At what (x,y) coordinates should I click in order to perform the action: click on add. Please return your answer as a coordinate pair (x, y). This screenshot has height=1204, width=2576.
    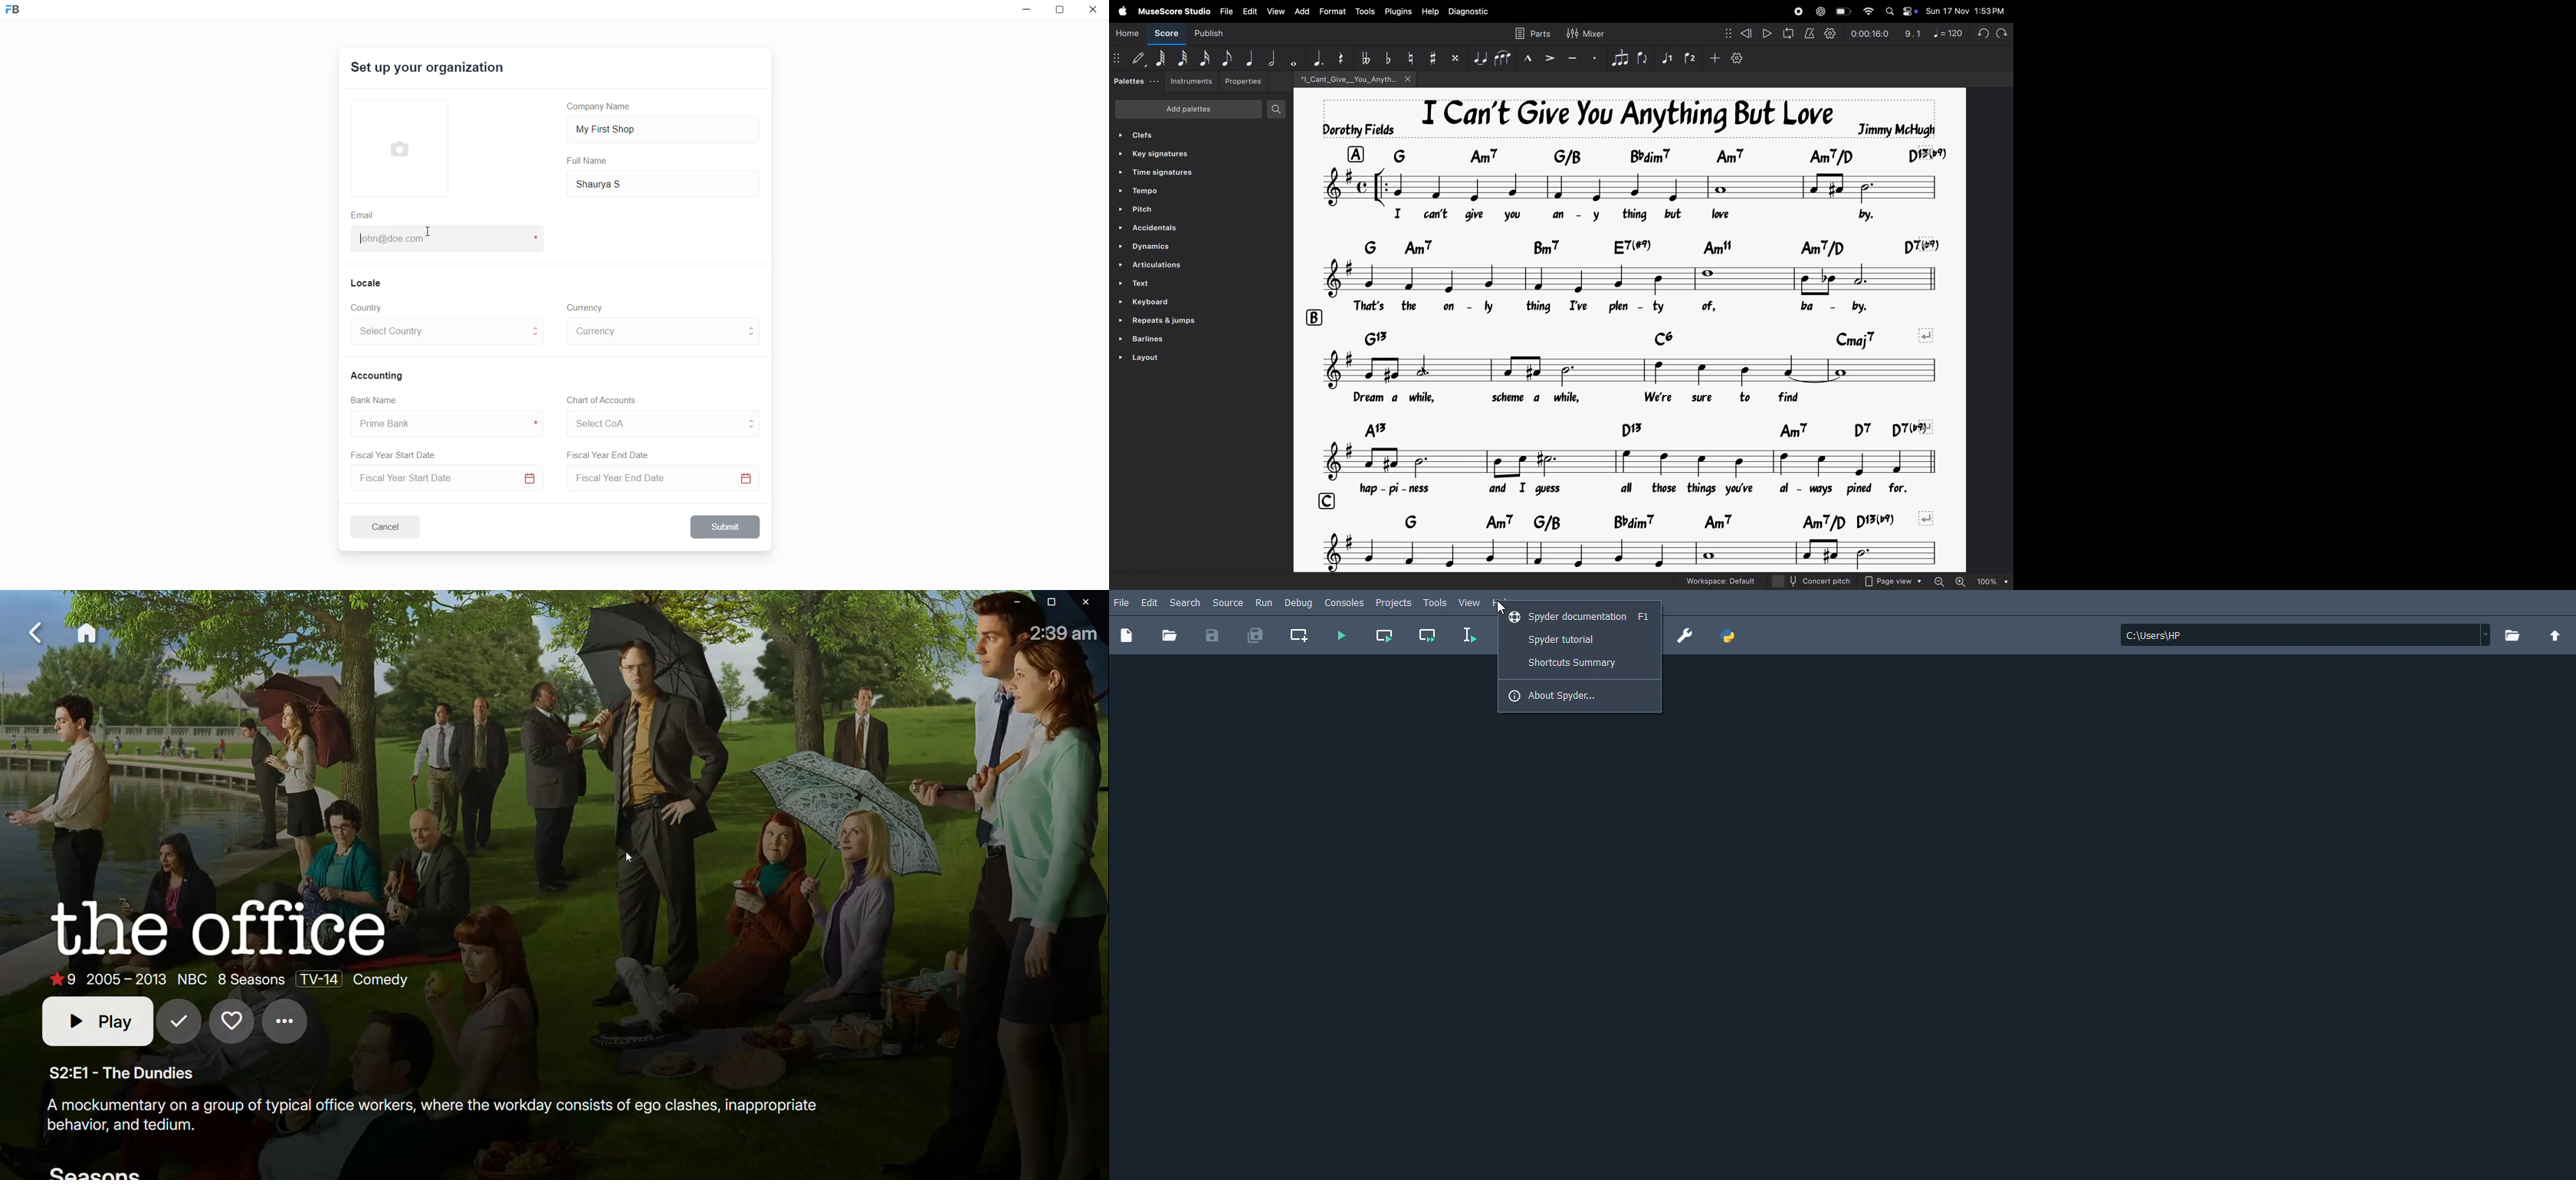
    Looking at the image, I should click on (1716, 59).